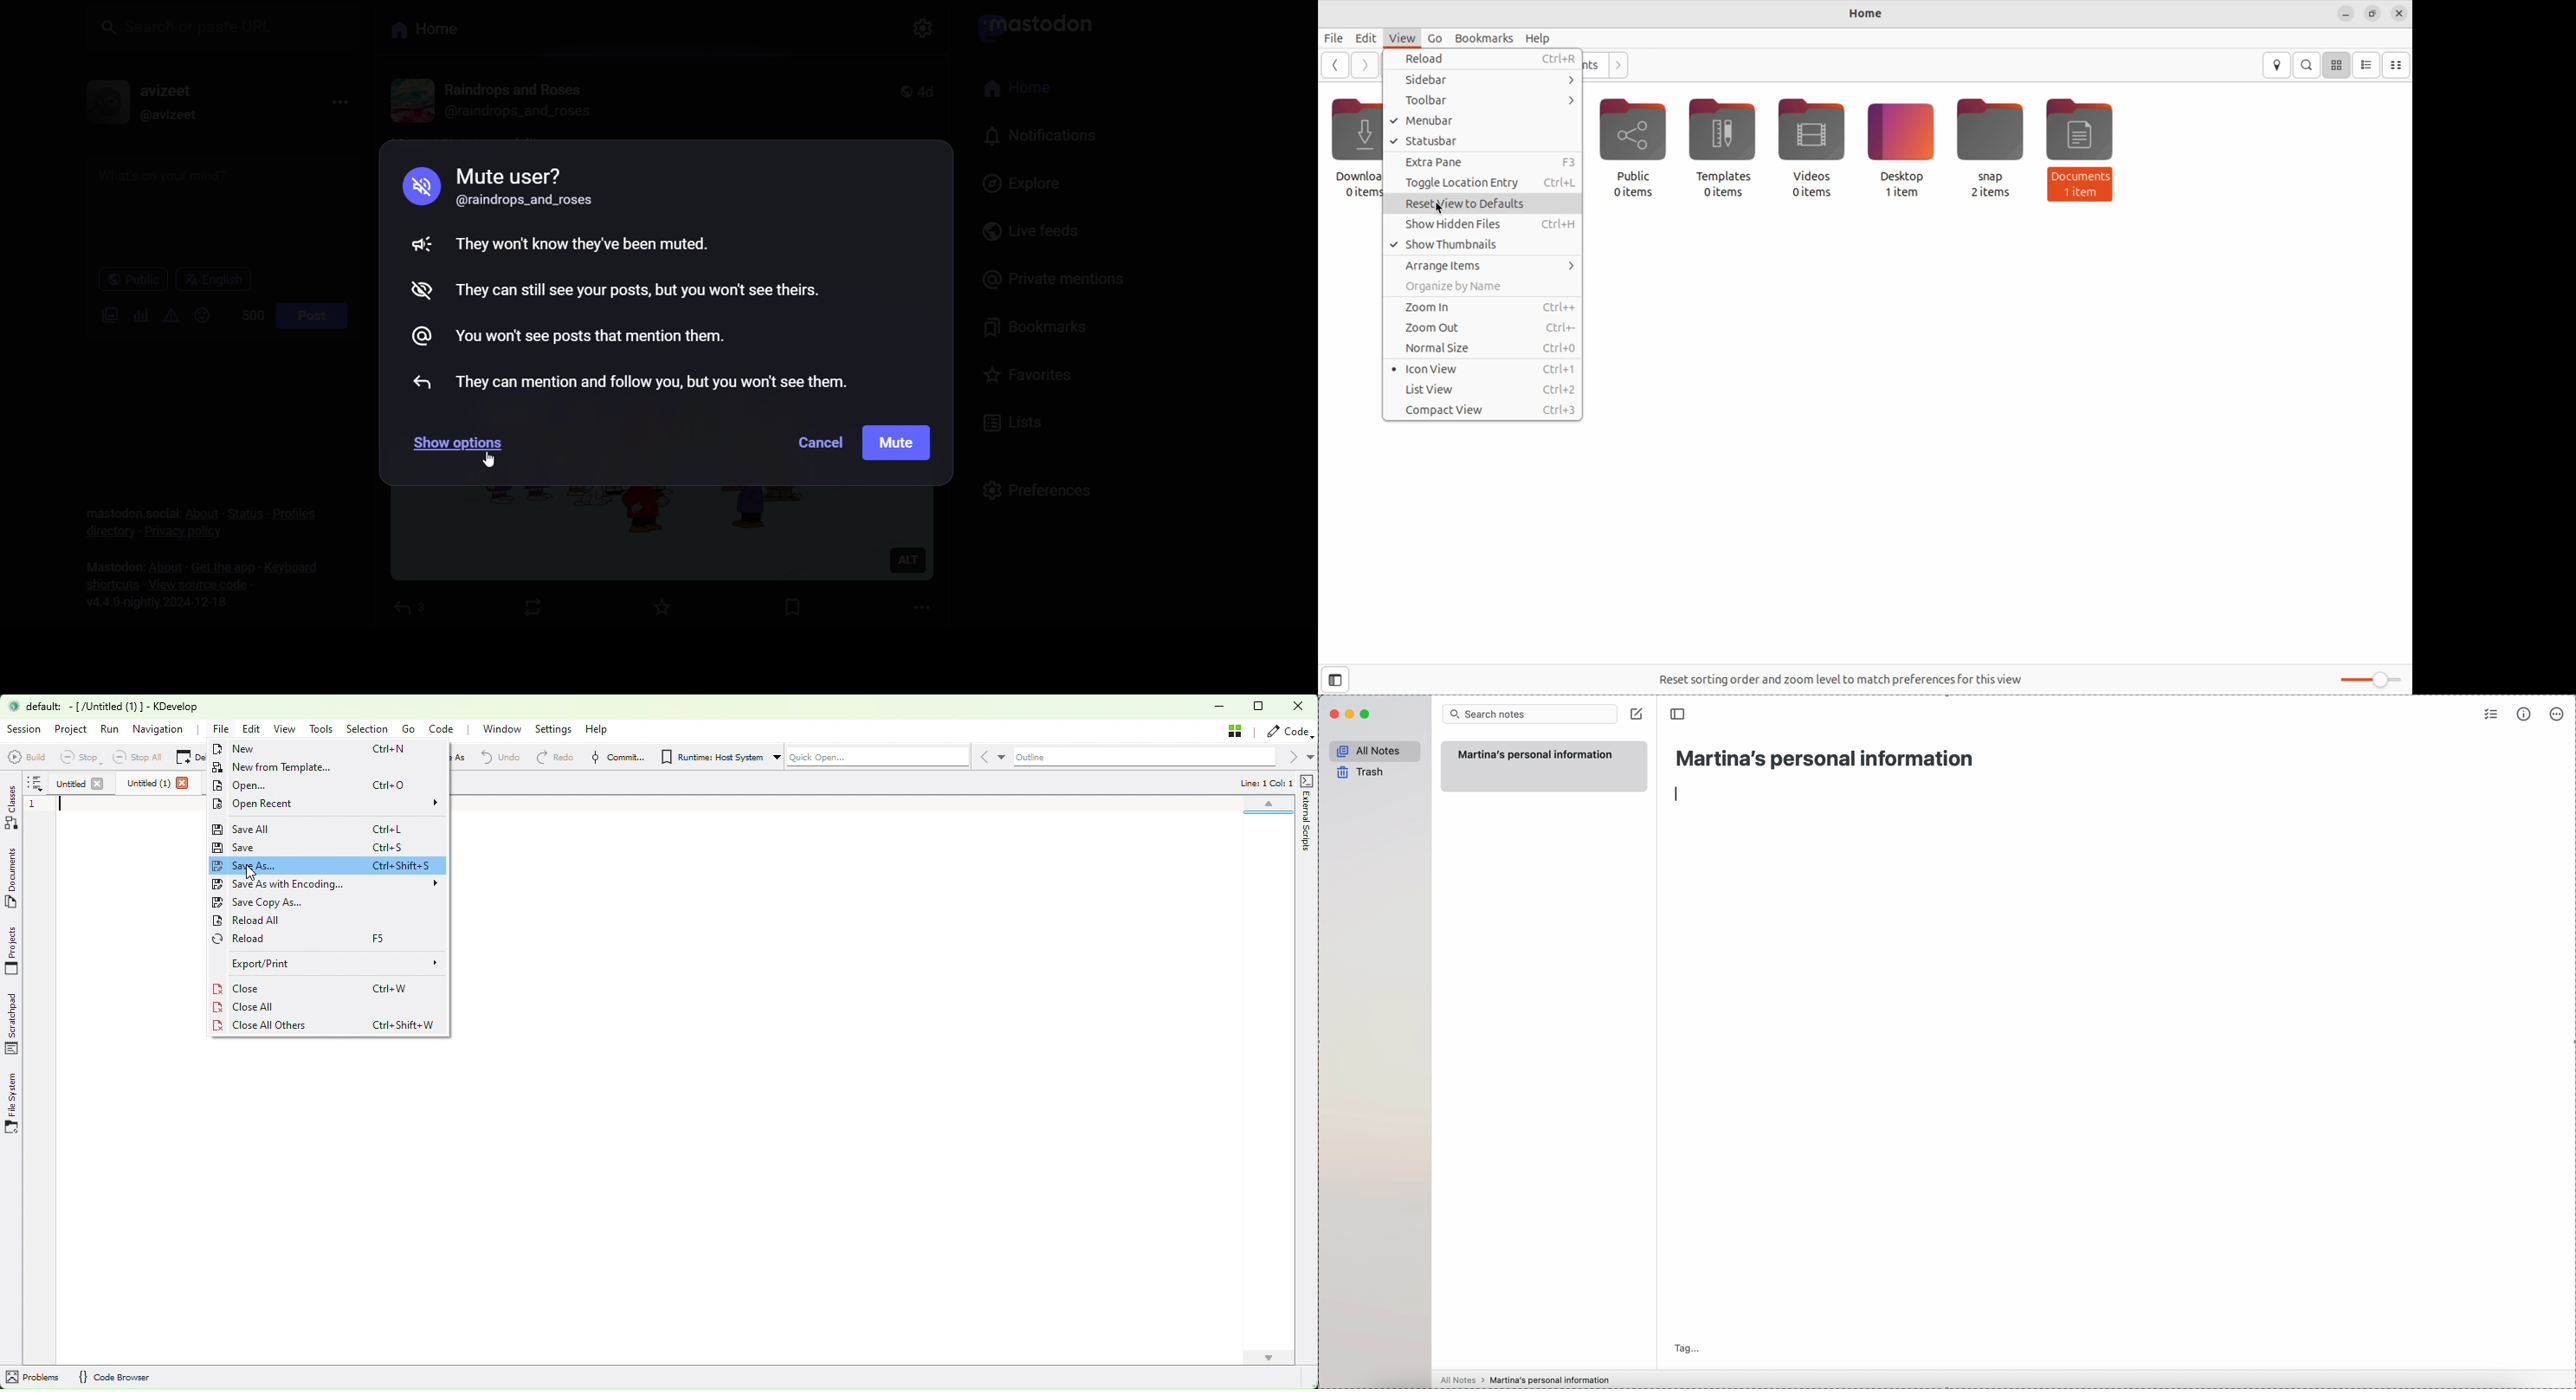 The image size is (2576, 1400). I want to click on trash, so click(1358, 772).